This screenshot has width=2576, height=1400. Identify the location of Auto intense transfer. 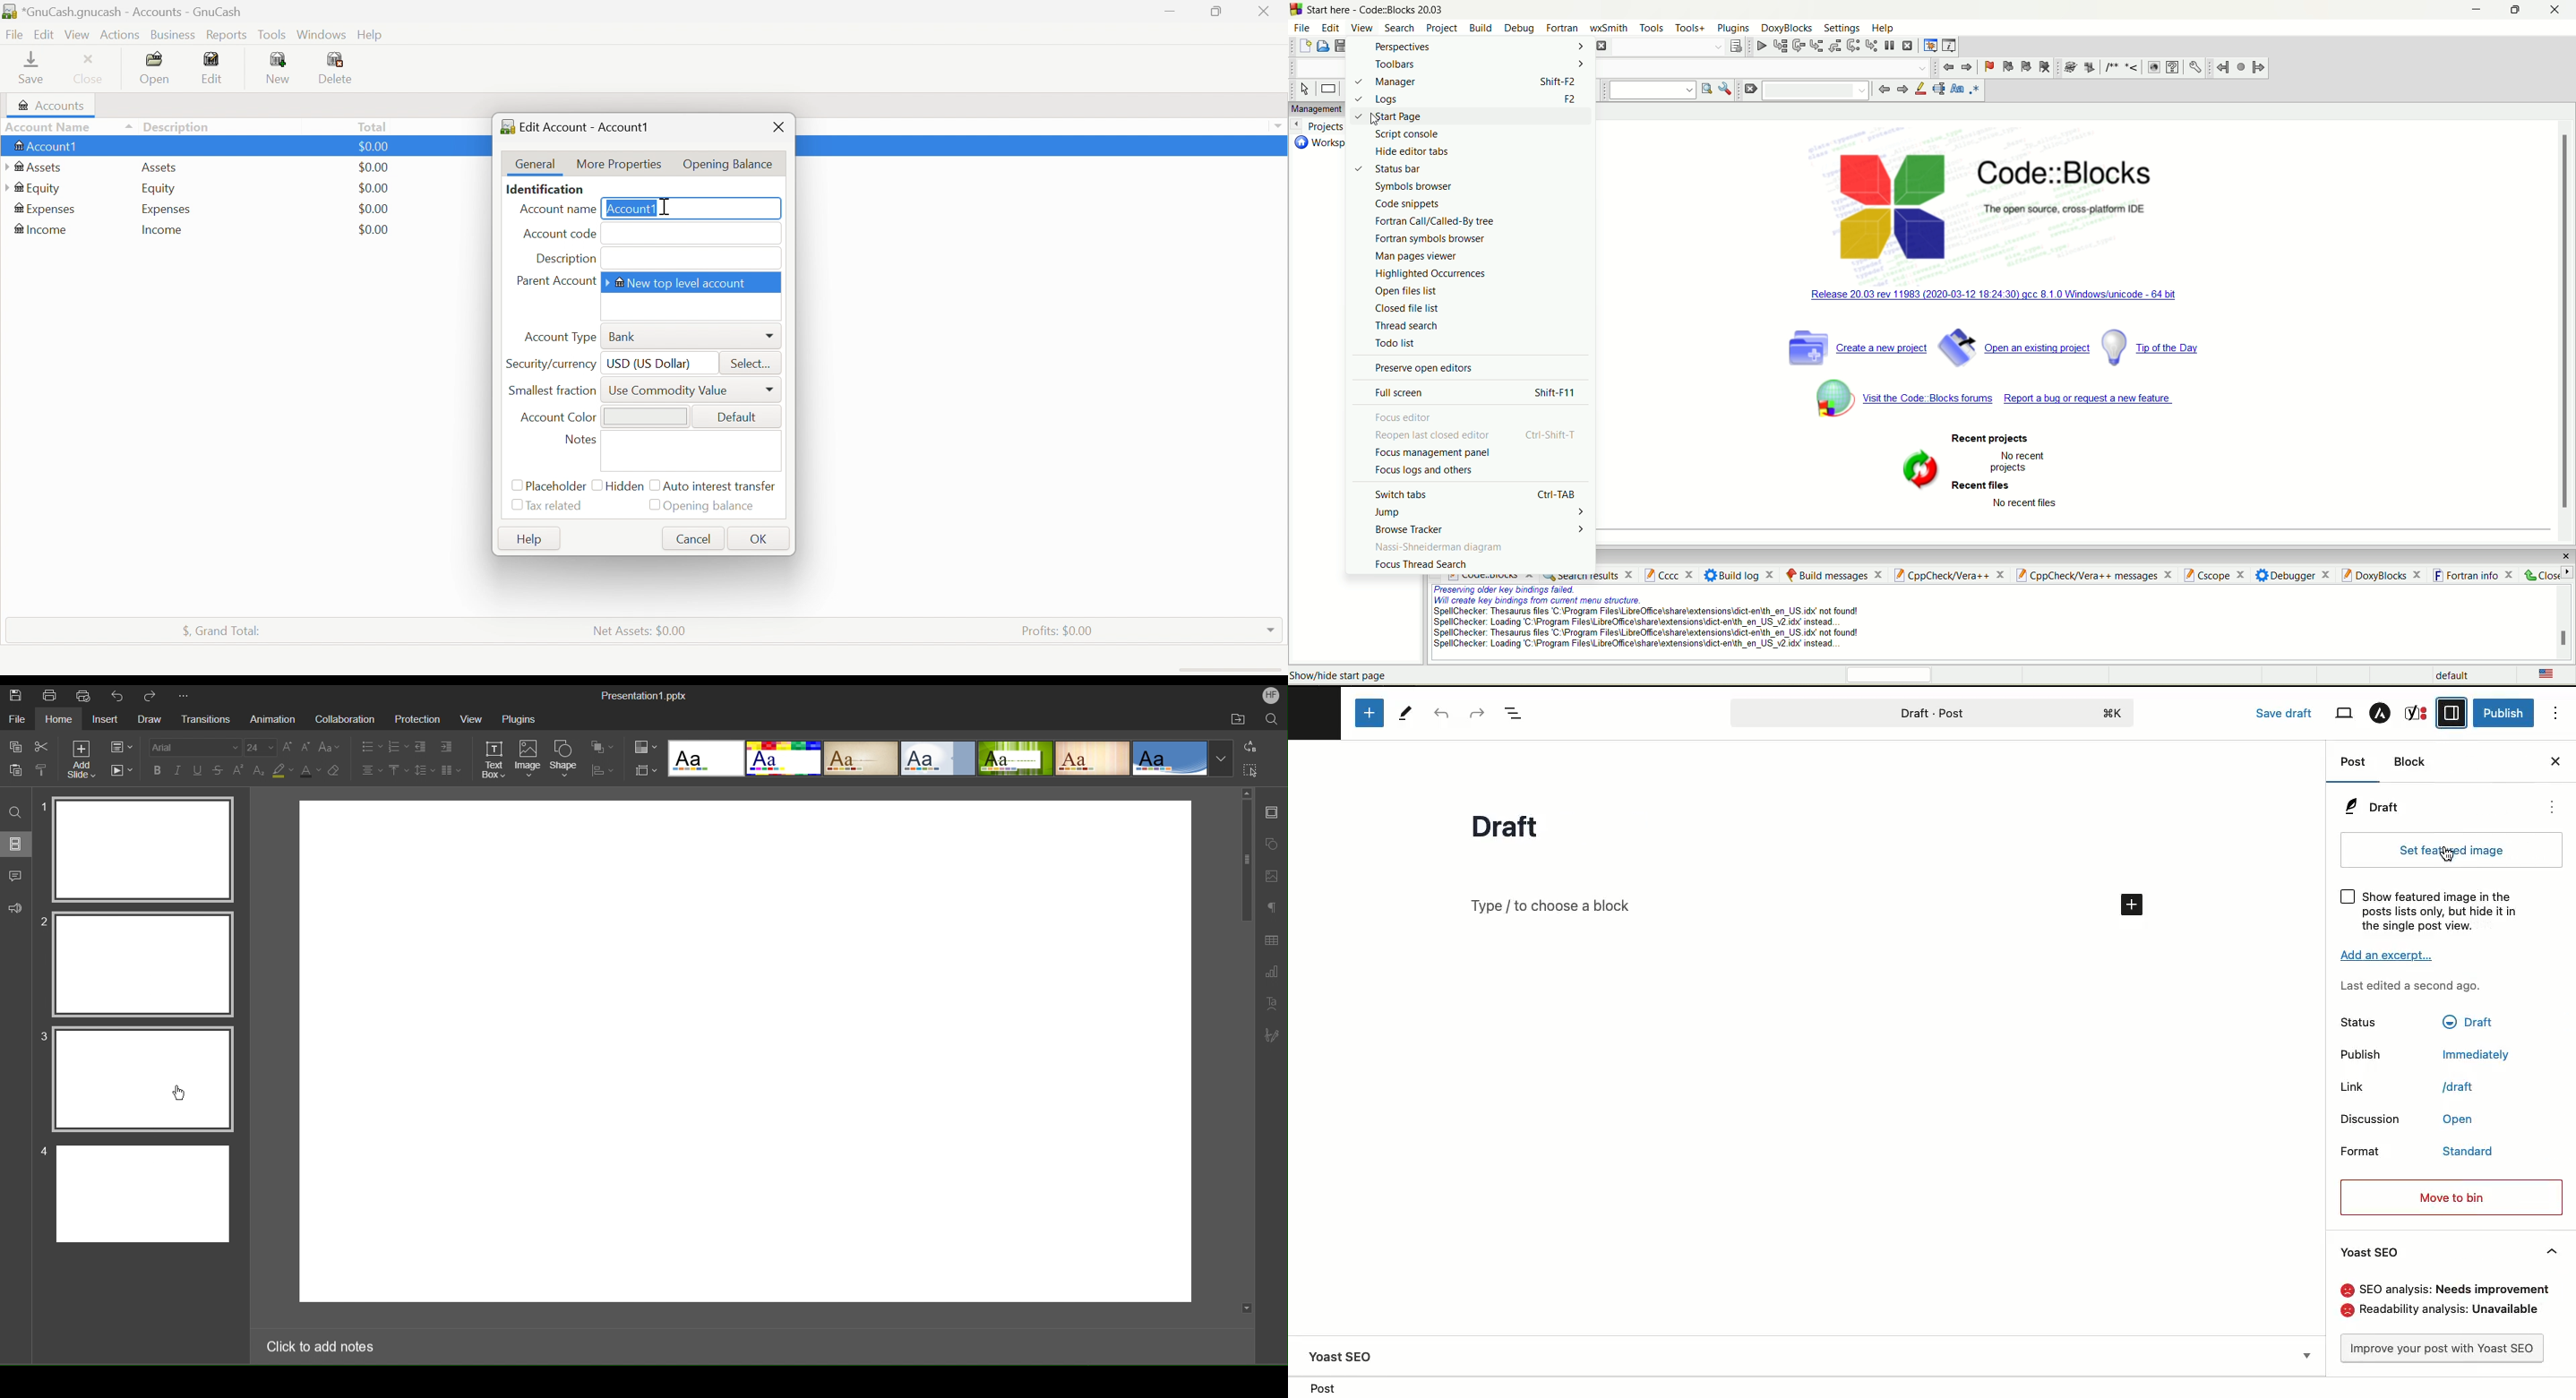
(718, 487).